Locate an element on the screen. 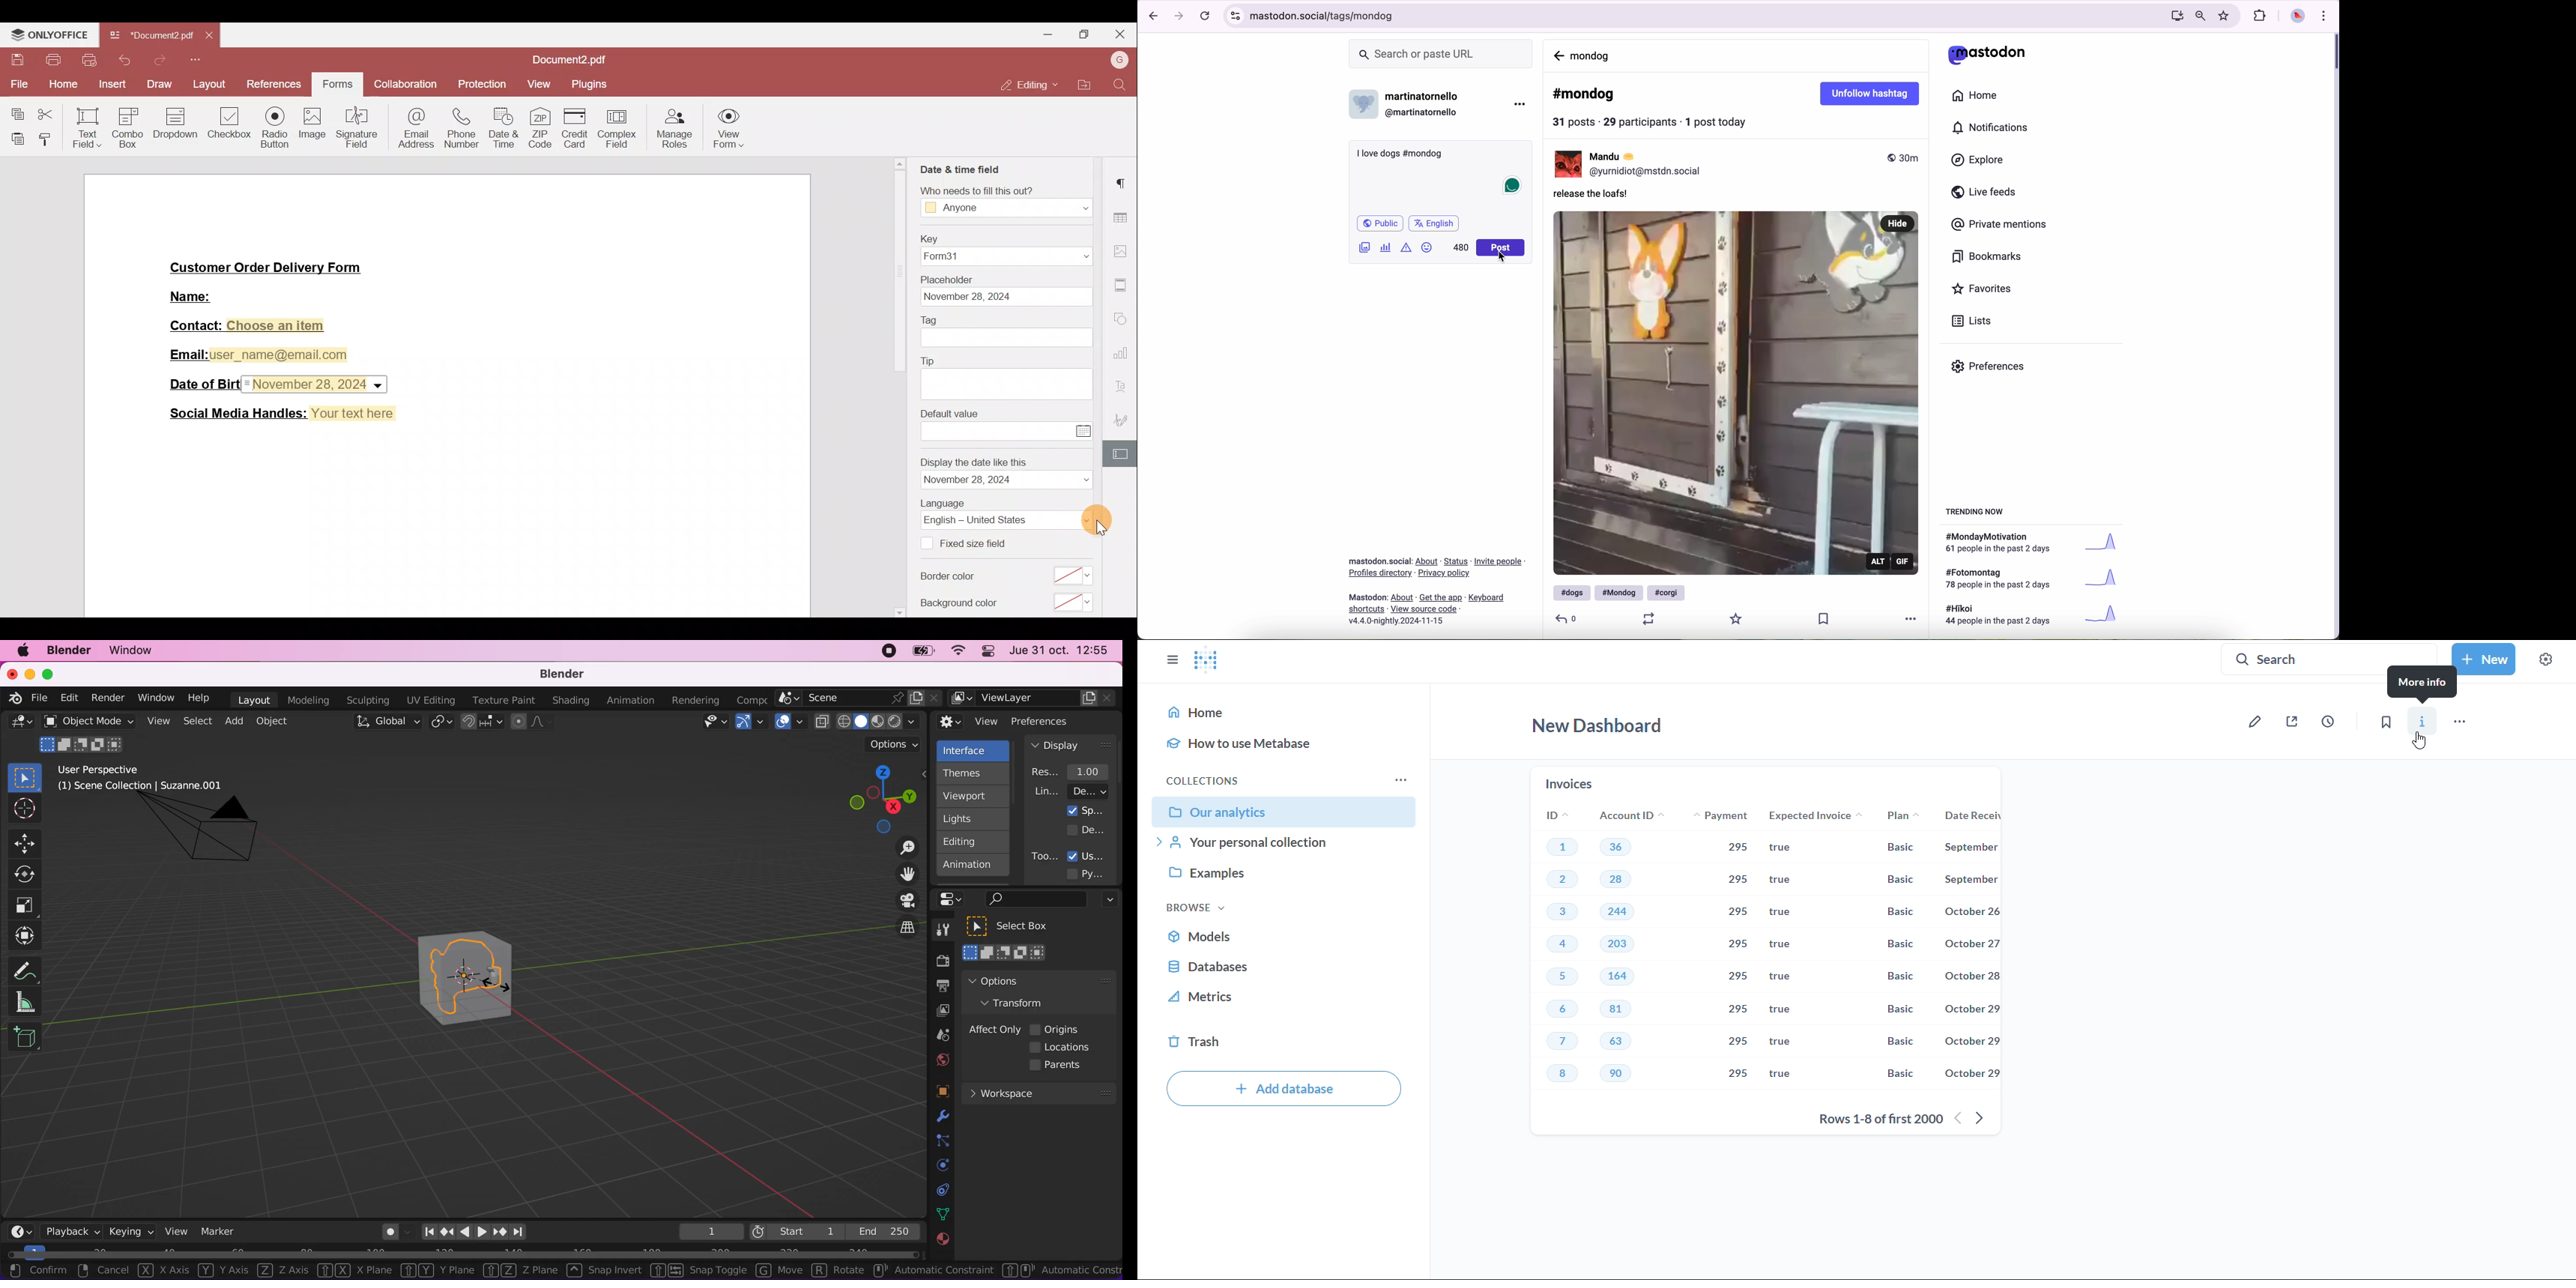 The height and width of the screenshot is (1288, 2576). extensions is located at coordinates (2261, 16).